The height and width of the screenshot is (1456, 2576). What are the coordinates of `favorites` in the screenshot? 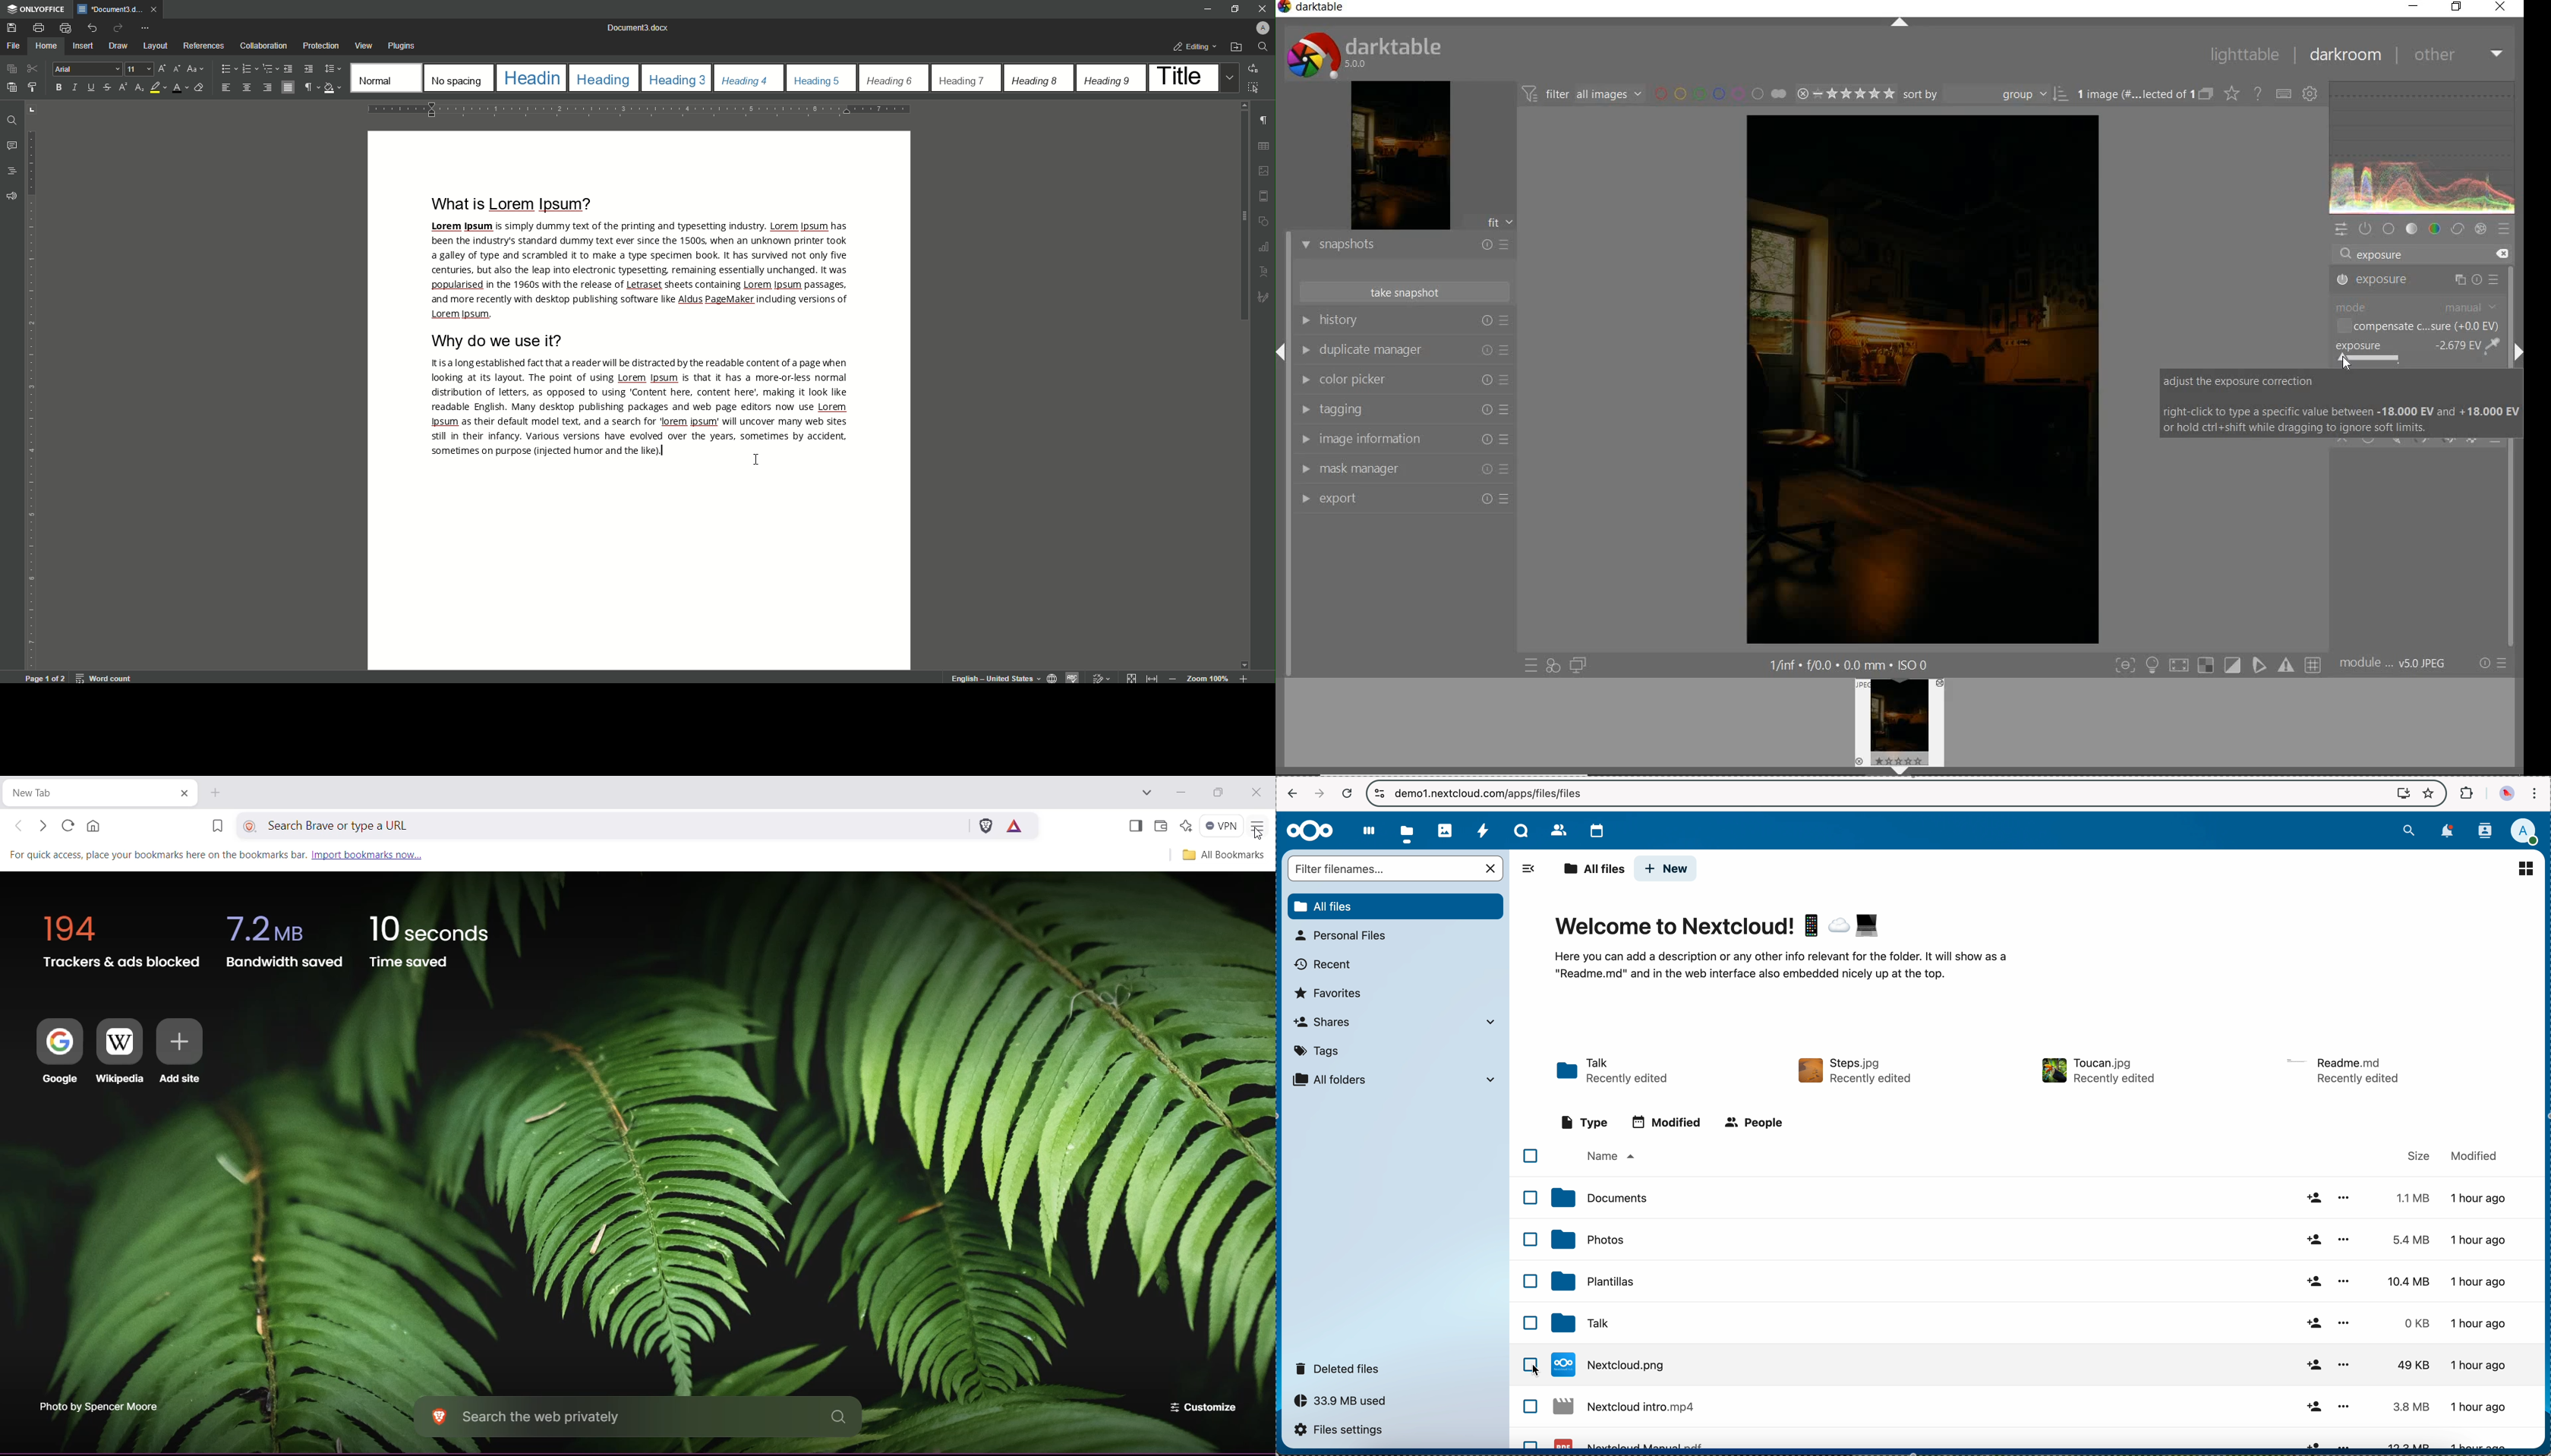 It's located at (1332, 993).